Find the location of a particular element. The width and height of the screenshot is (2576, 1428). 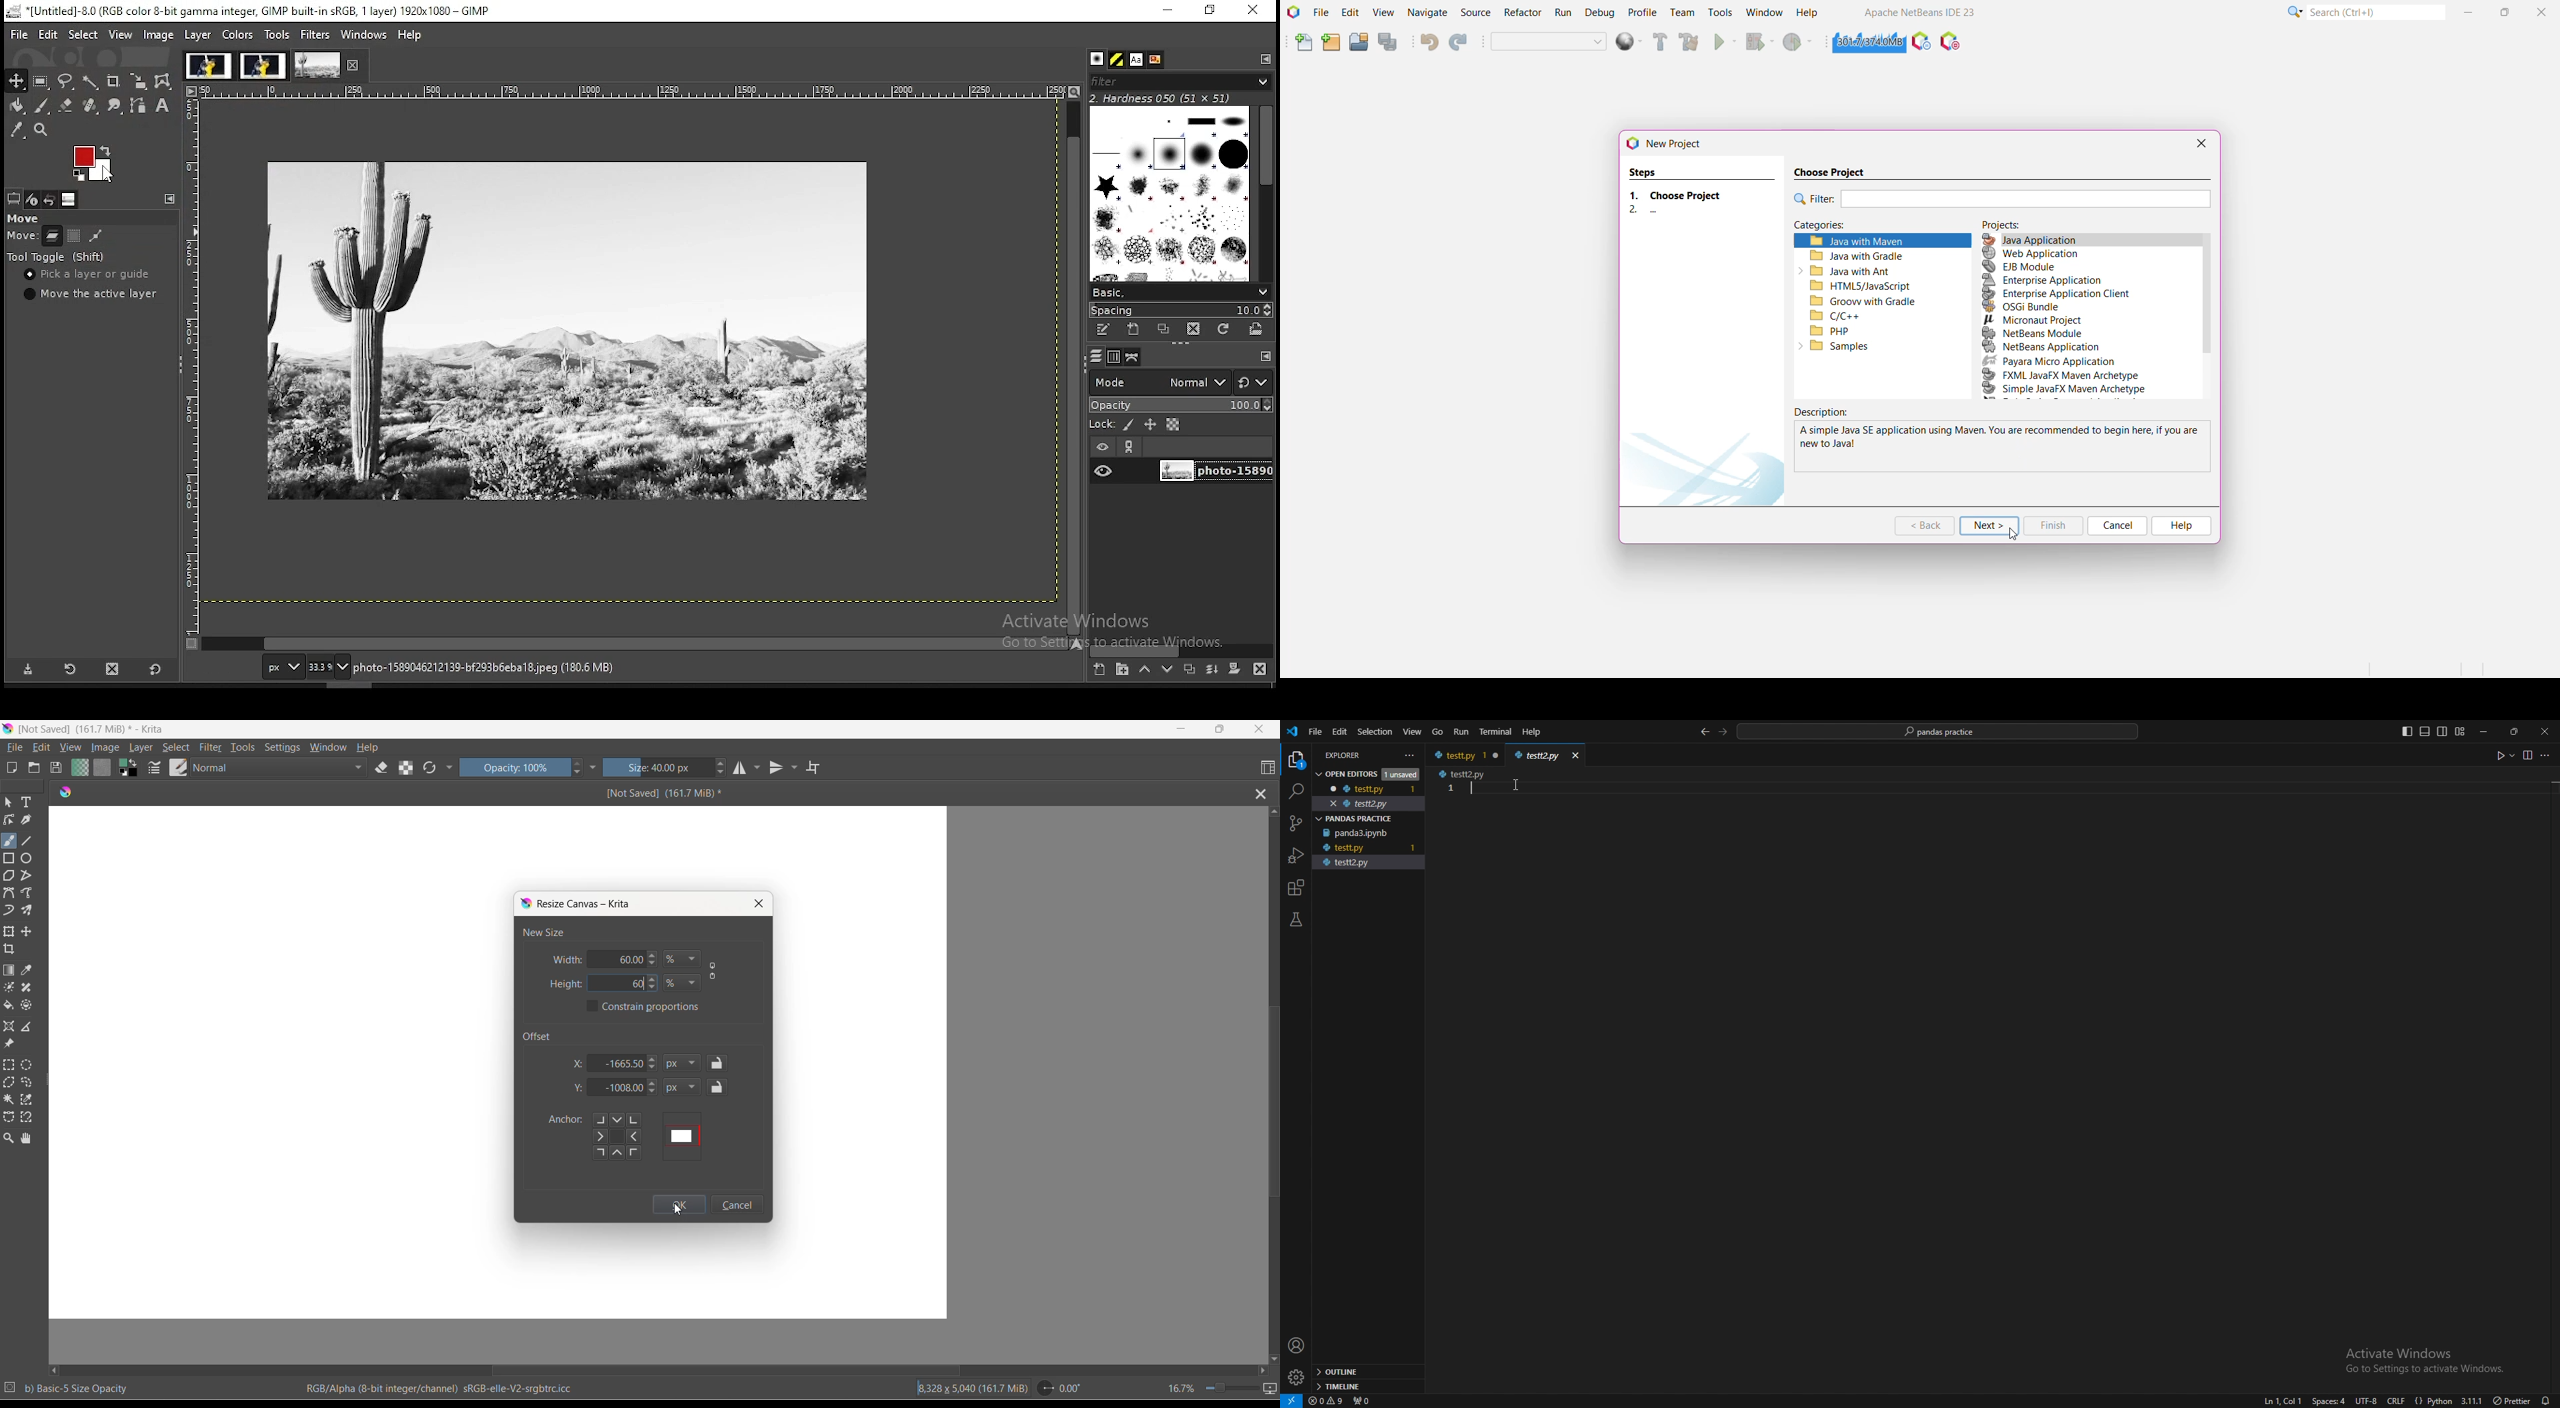

configure this pane is located at coordinates (1264, 356).